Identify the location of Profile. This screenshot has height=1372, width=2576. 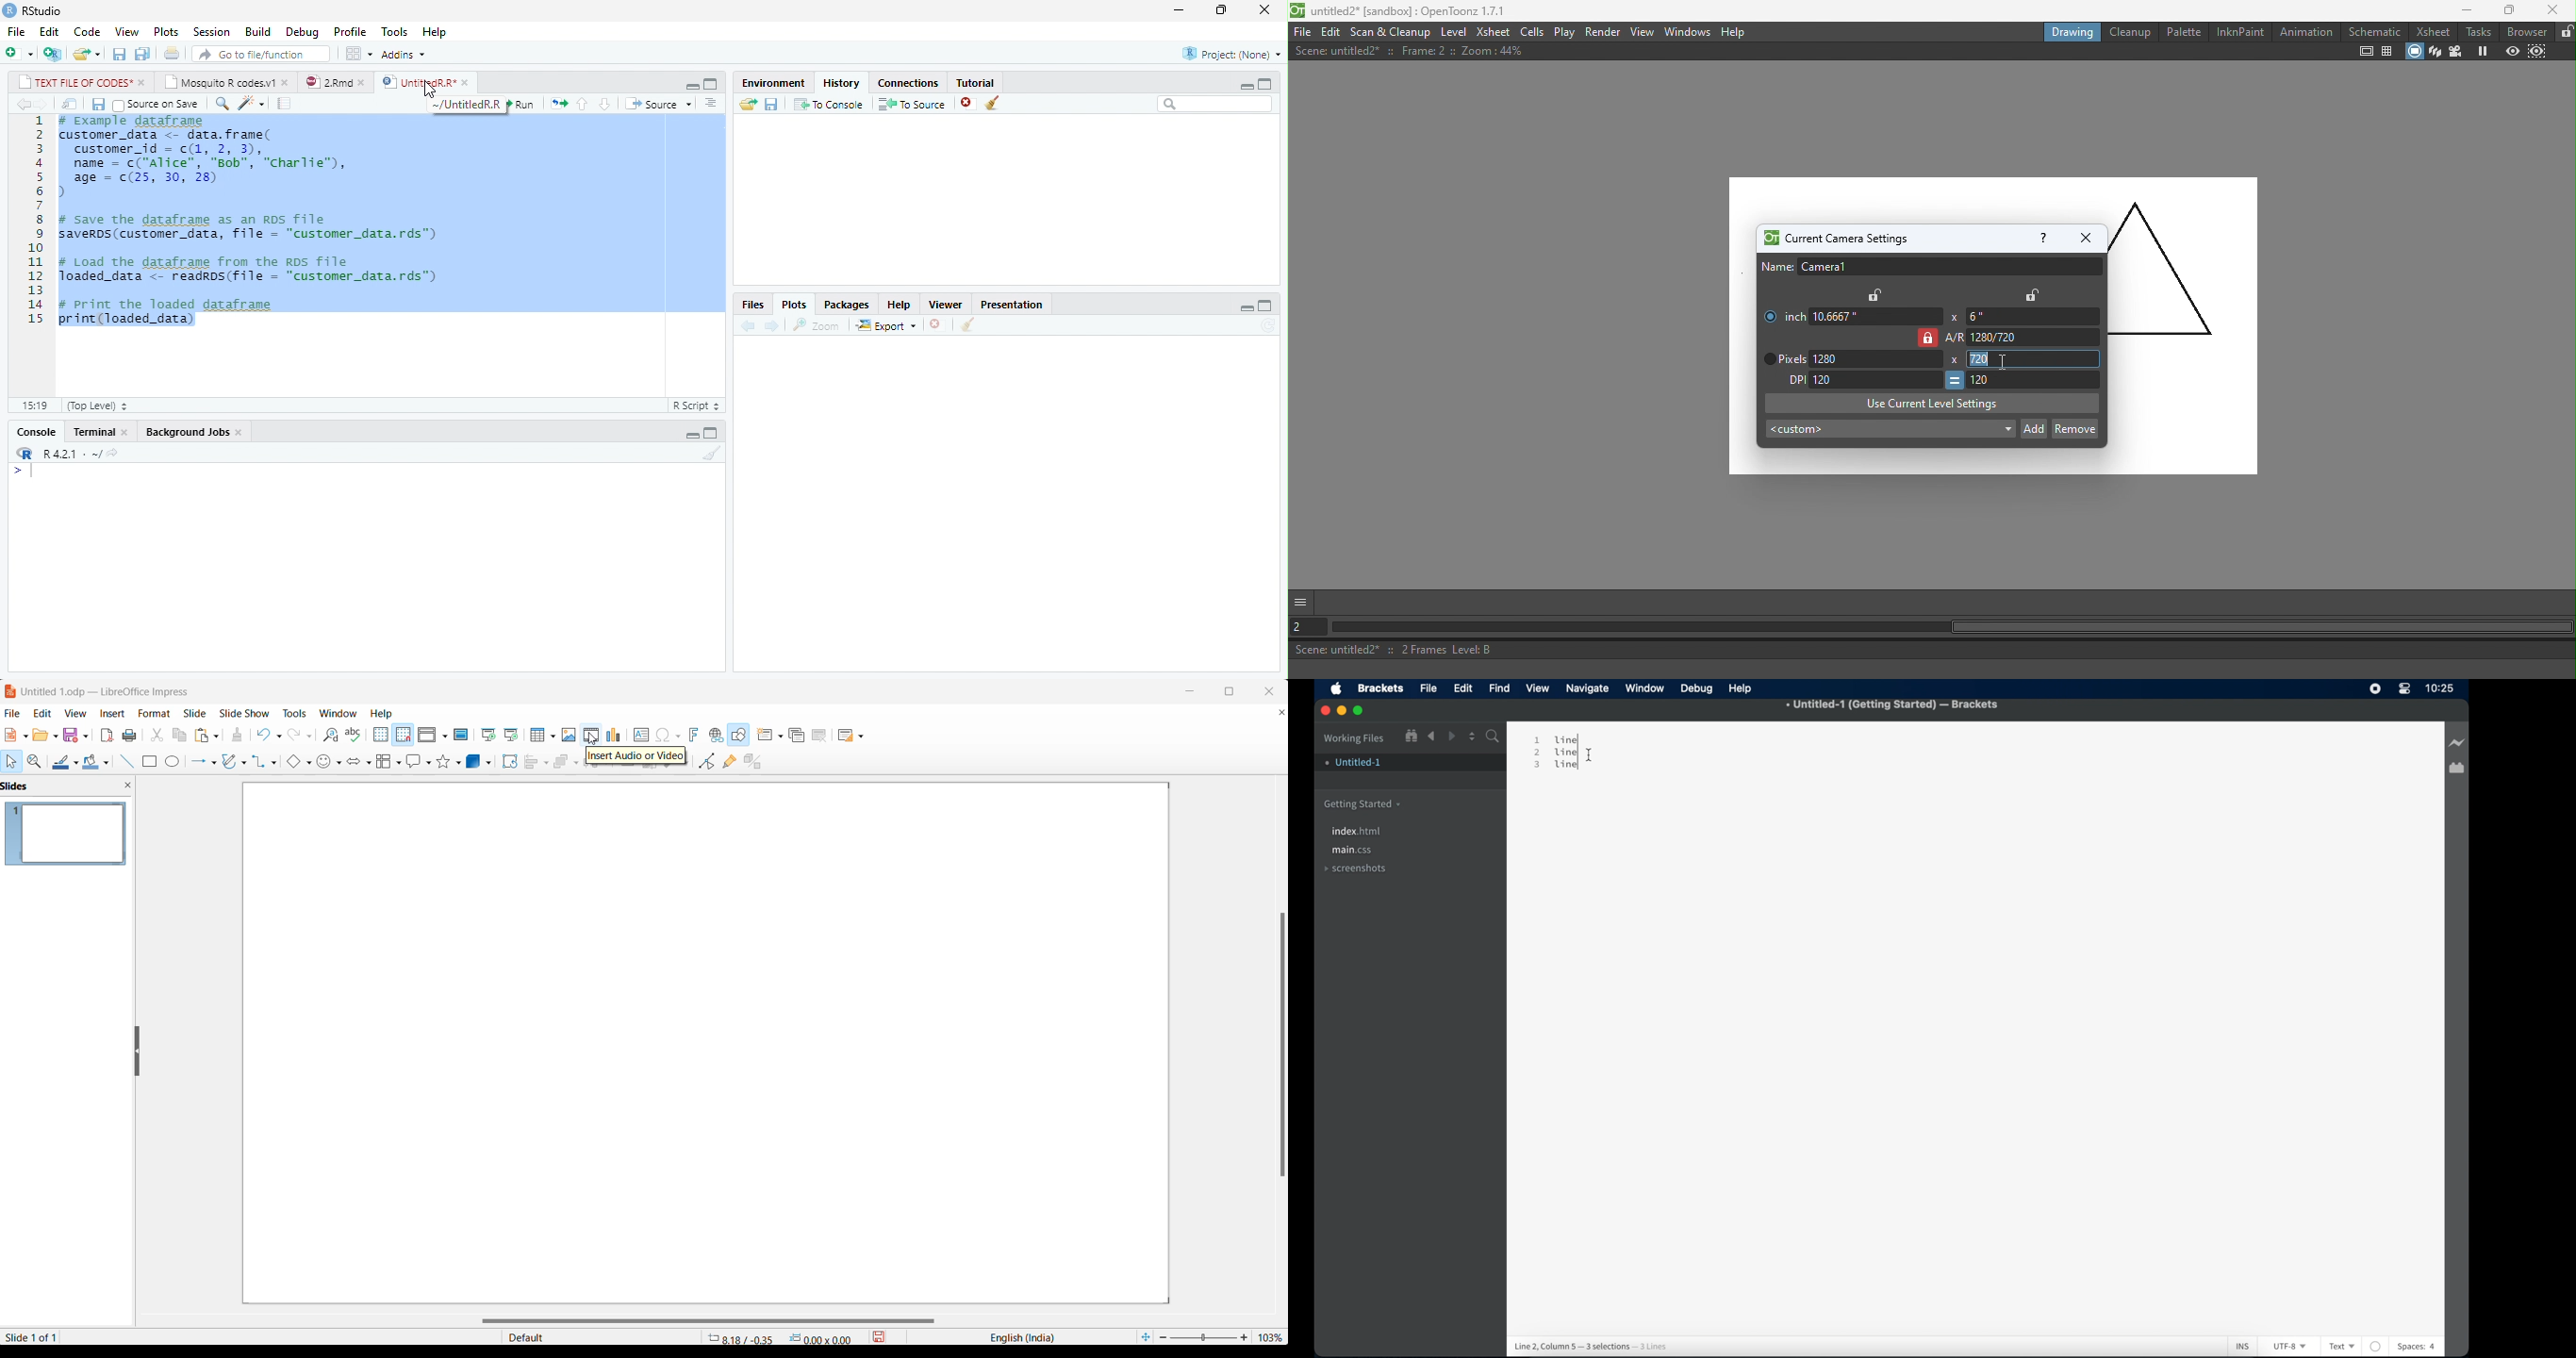
(350, 31).